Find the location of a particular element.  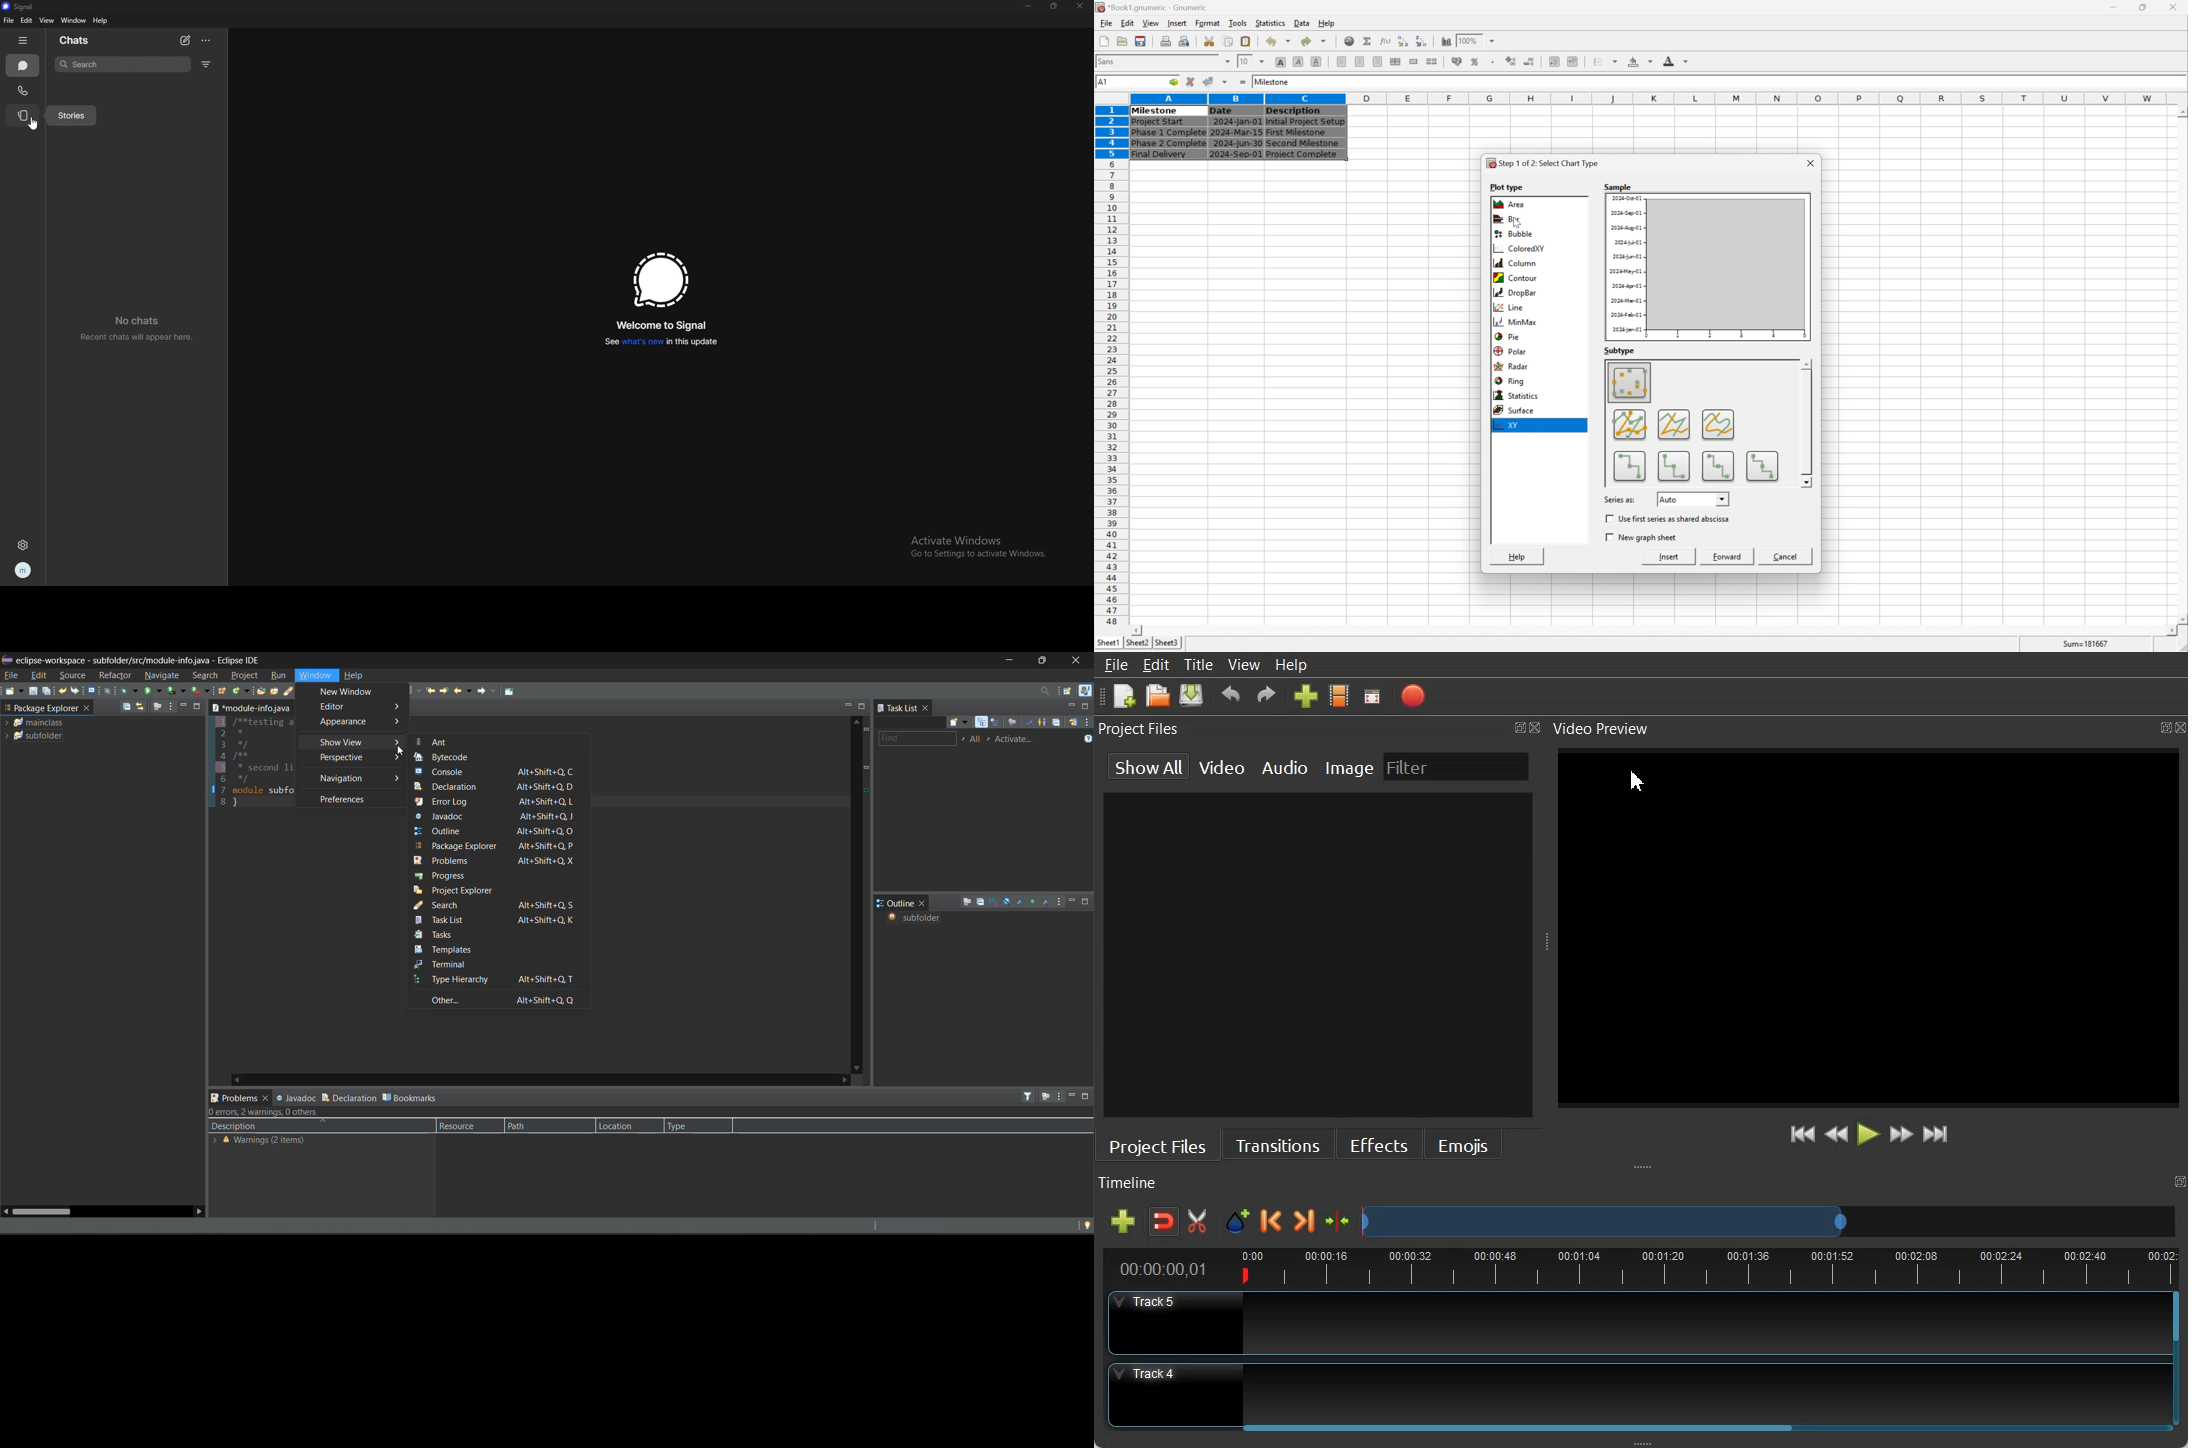

horizontal scroll bar is located at coordinates (41, 1212).